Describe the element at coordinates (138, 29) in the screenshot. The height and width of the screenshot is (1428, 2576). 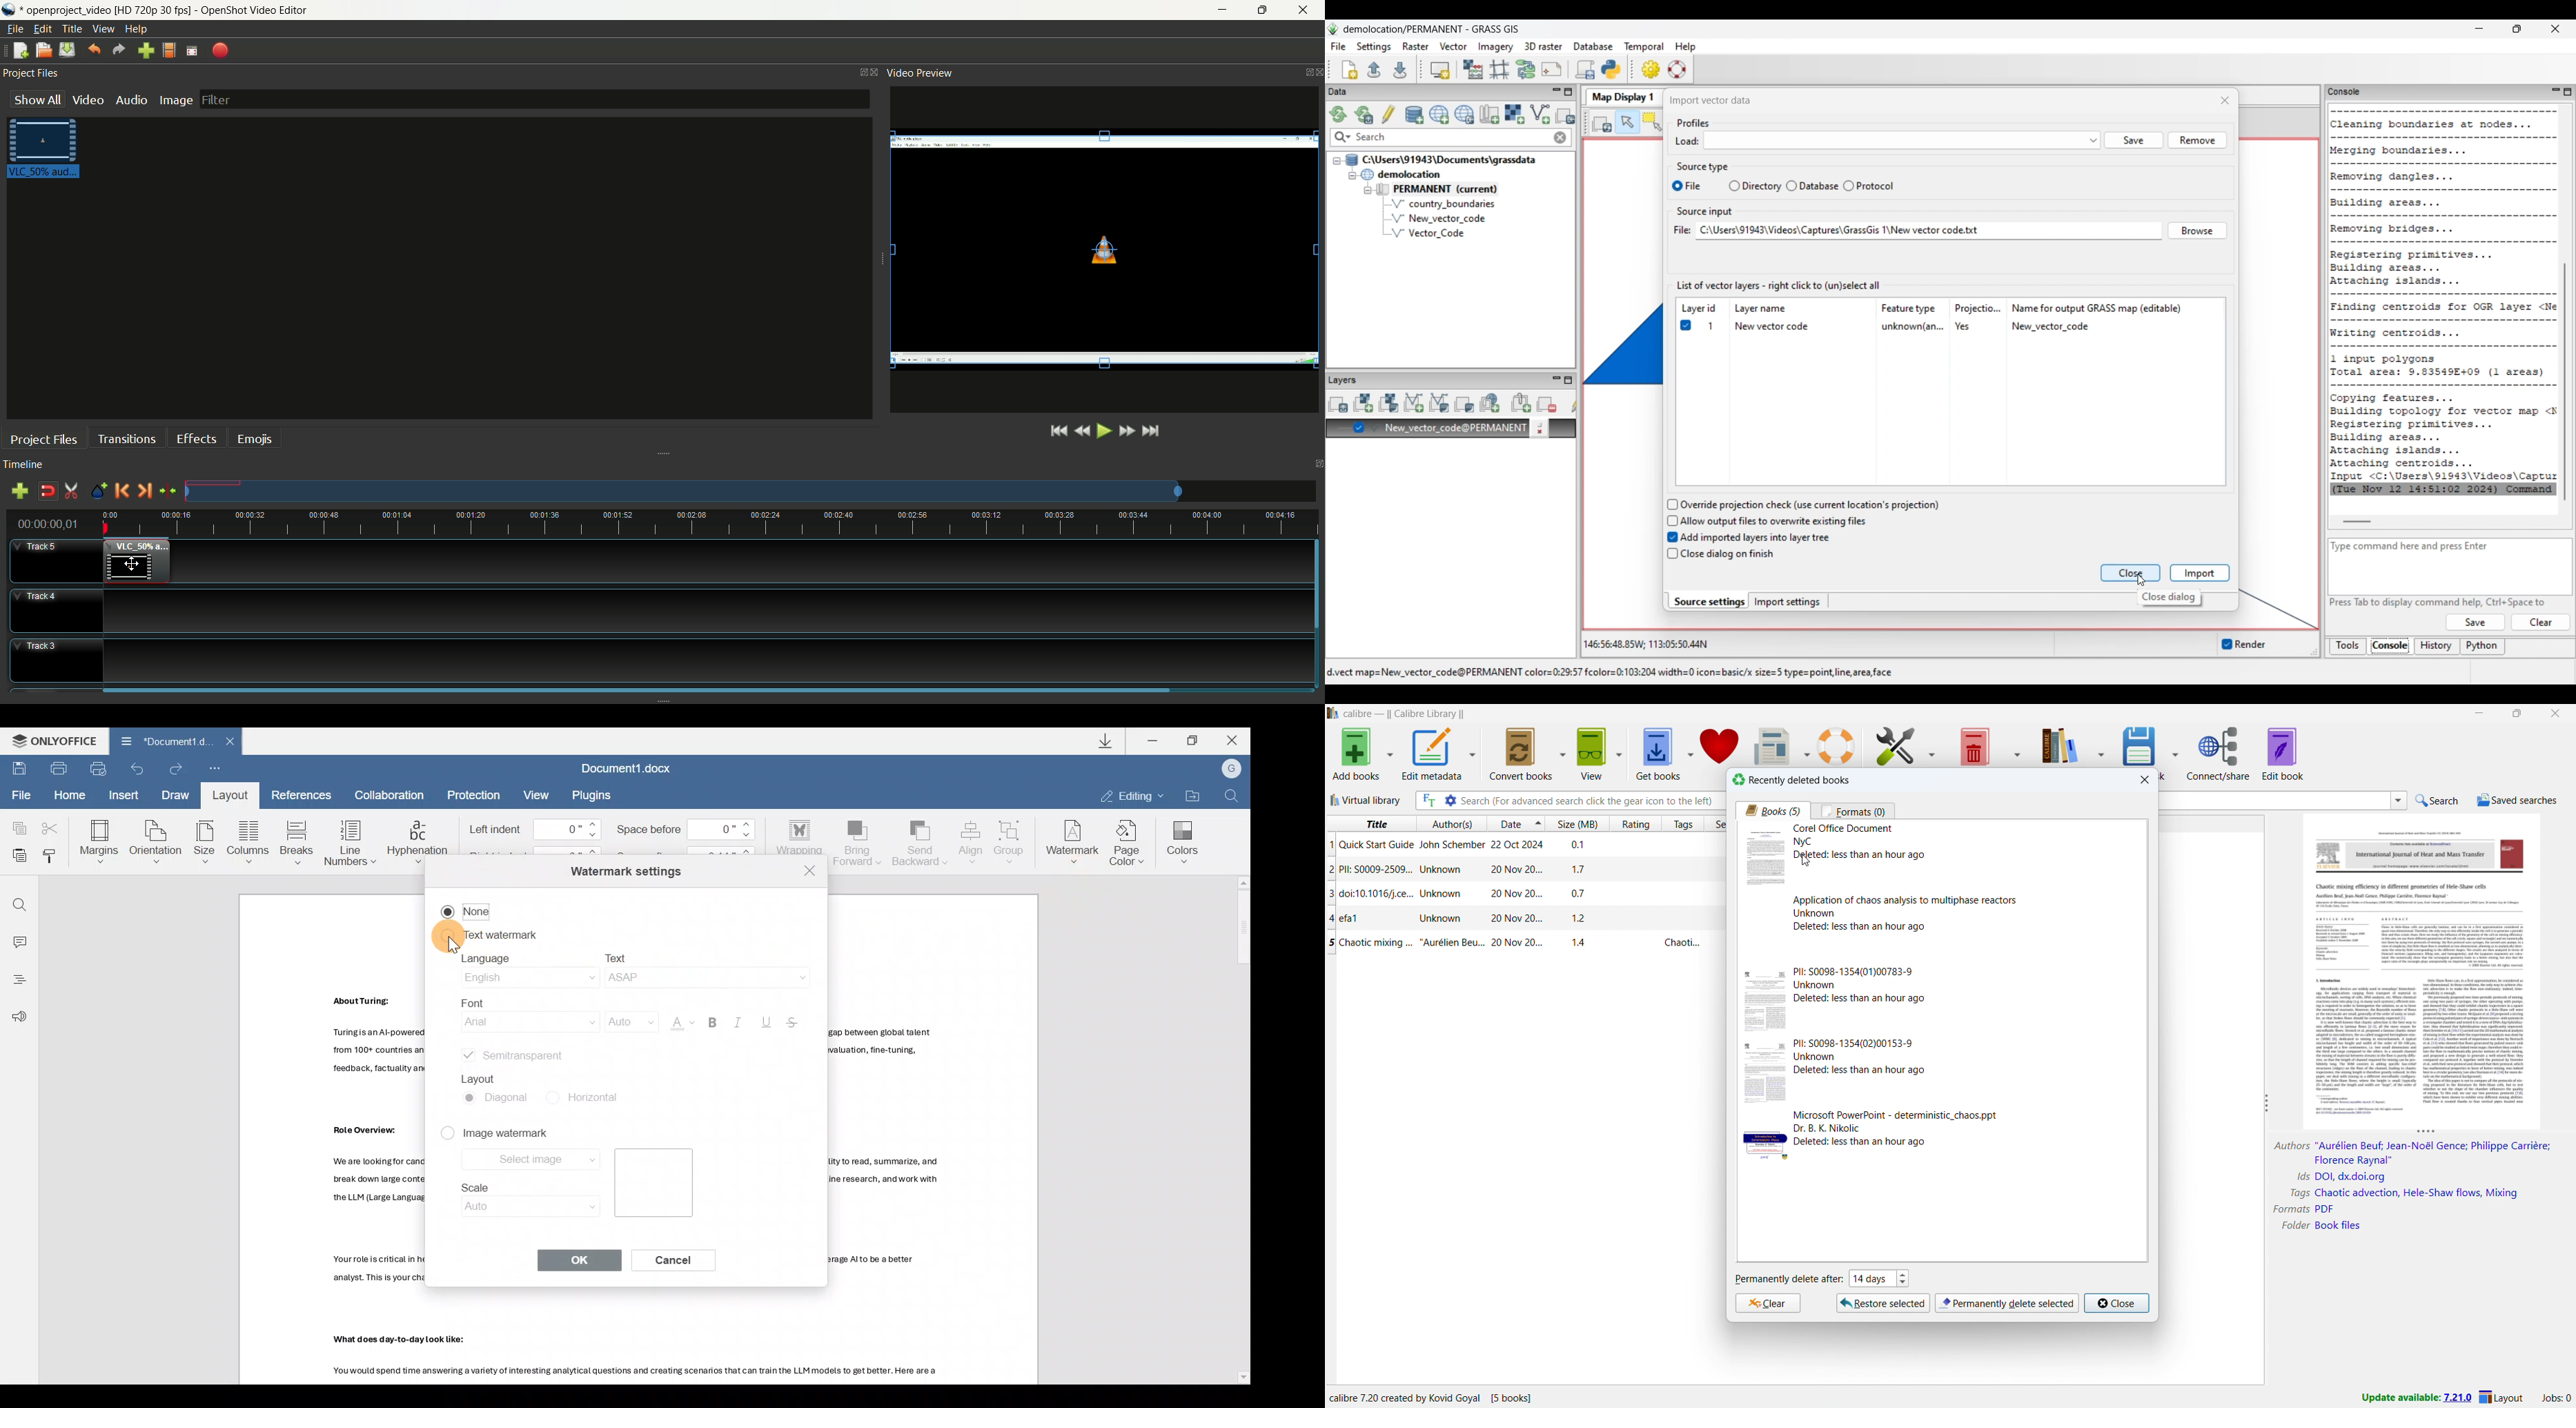
I see `help` at that location.